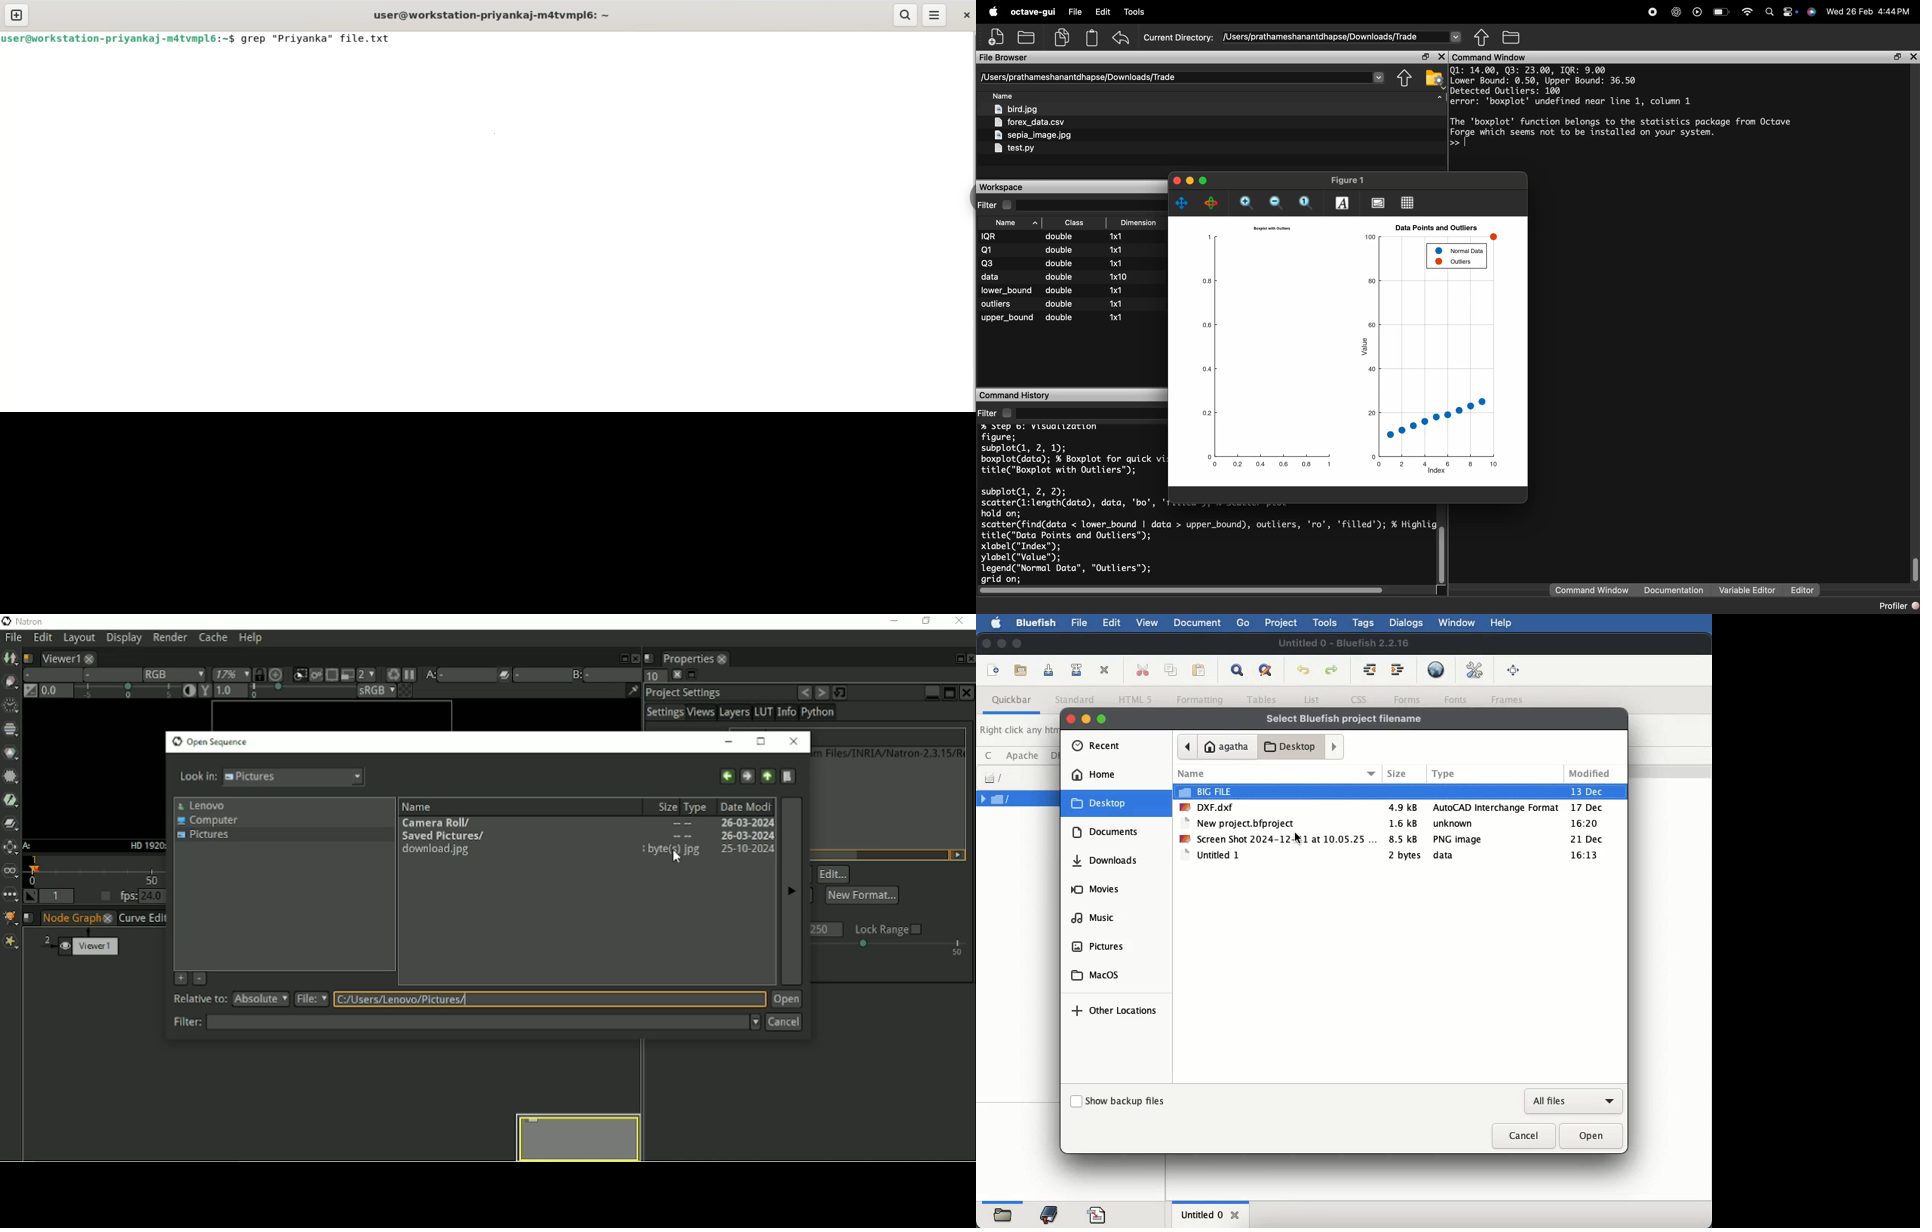 This screenshot has height=1232, width=1932. What do you see at coordinates (1116, 1012) in the screenshot?
I see `other locations` at bounding box center [1116, 1012].